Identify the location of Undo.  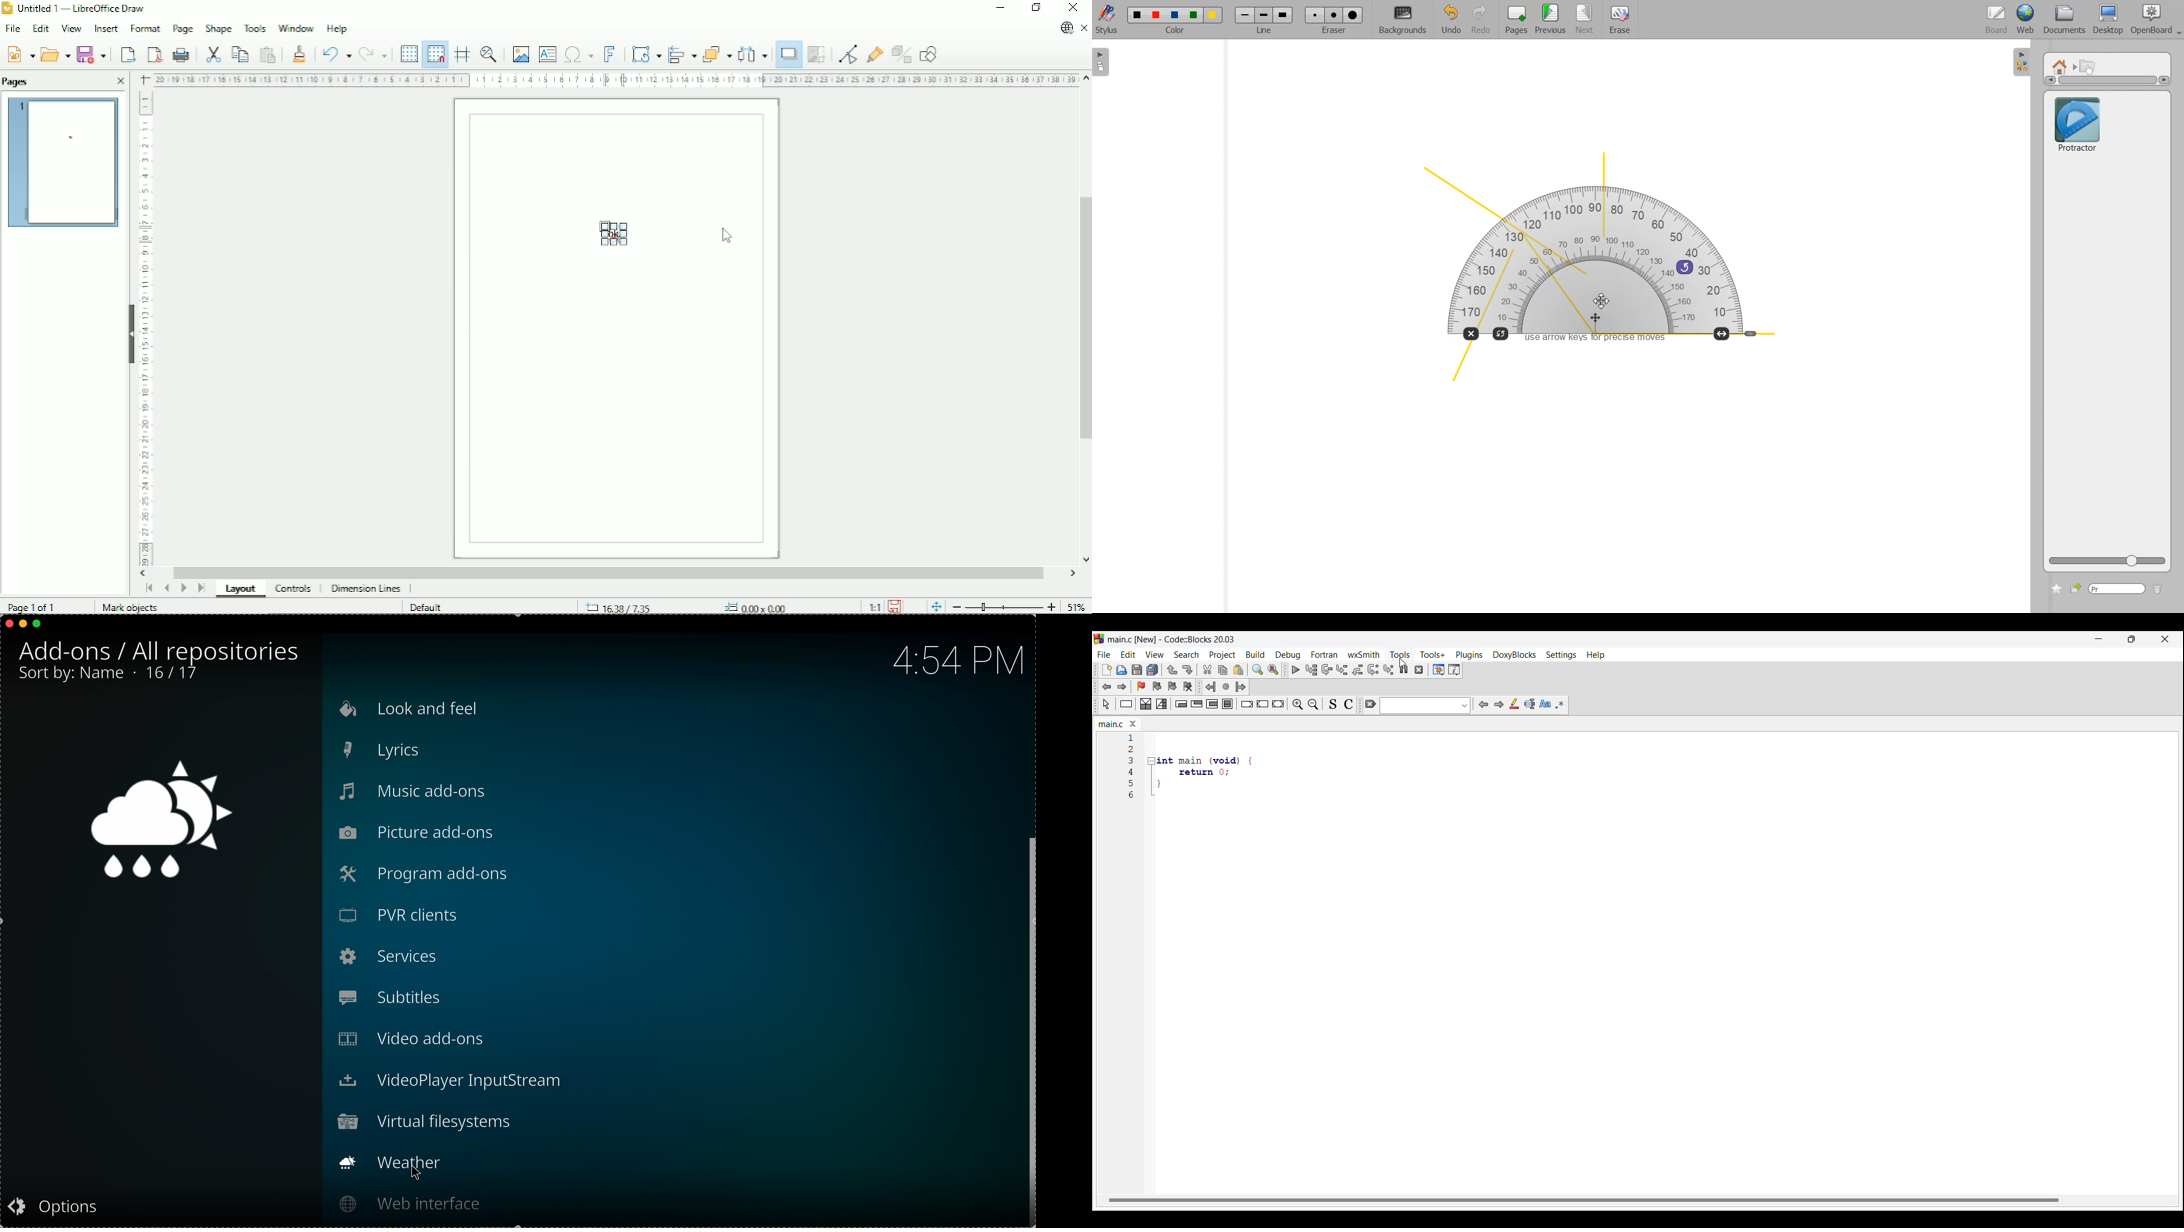
(1449, 20).